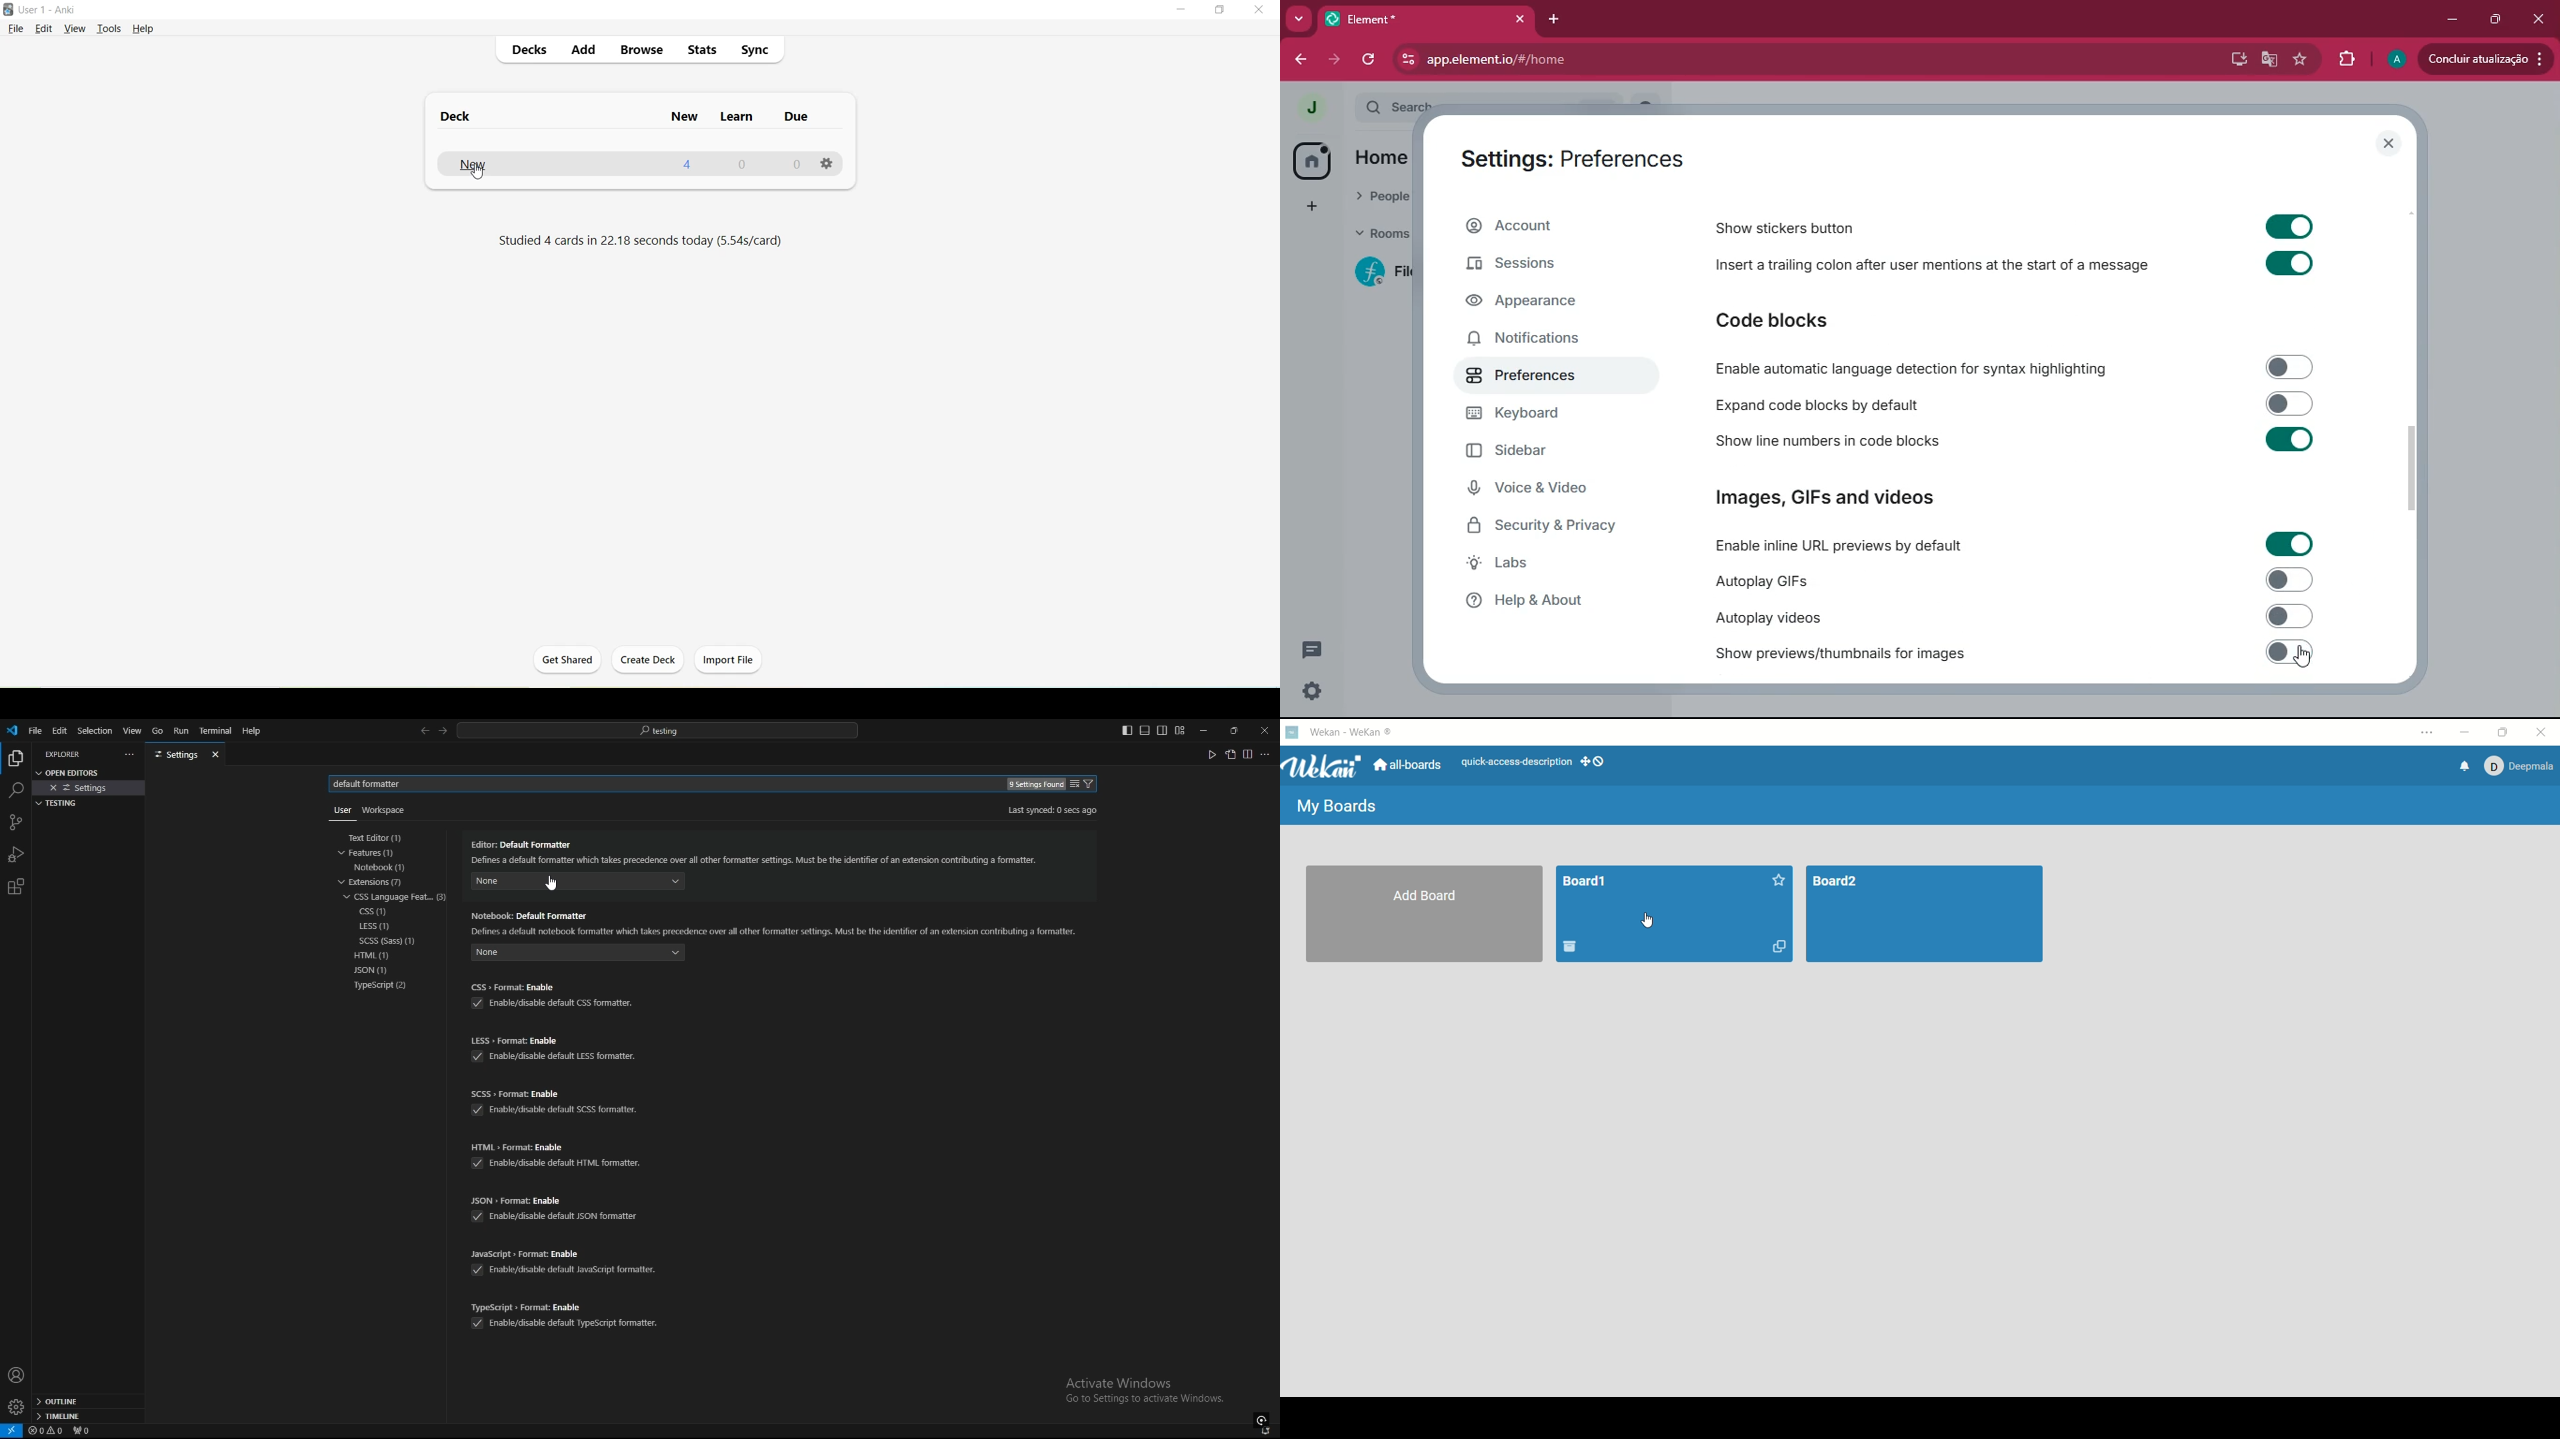 This screenshot has width=2576, height=1456. Describe the element at coordinates (727, 661) in the screenshot. I see `Import file` at that location.